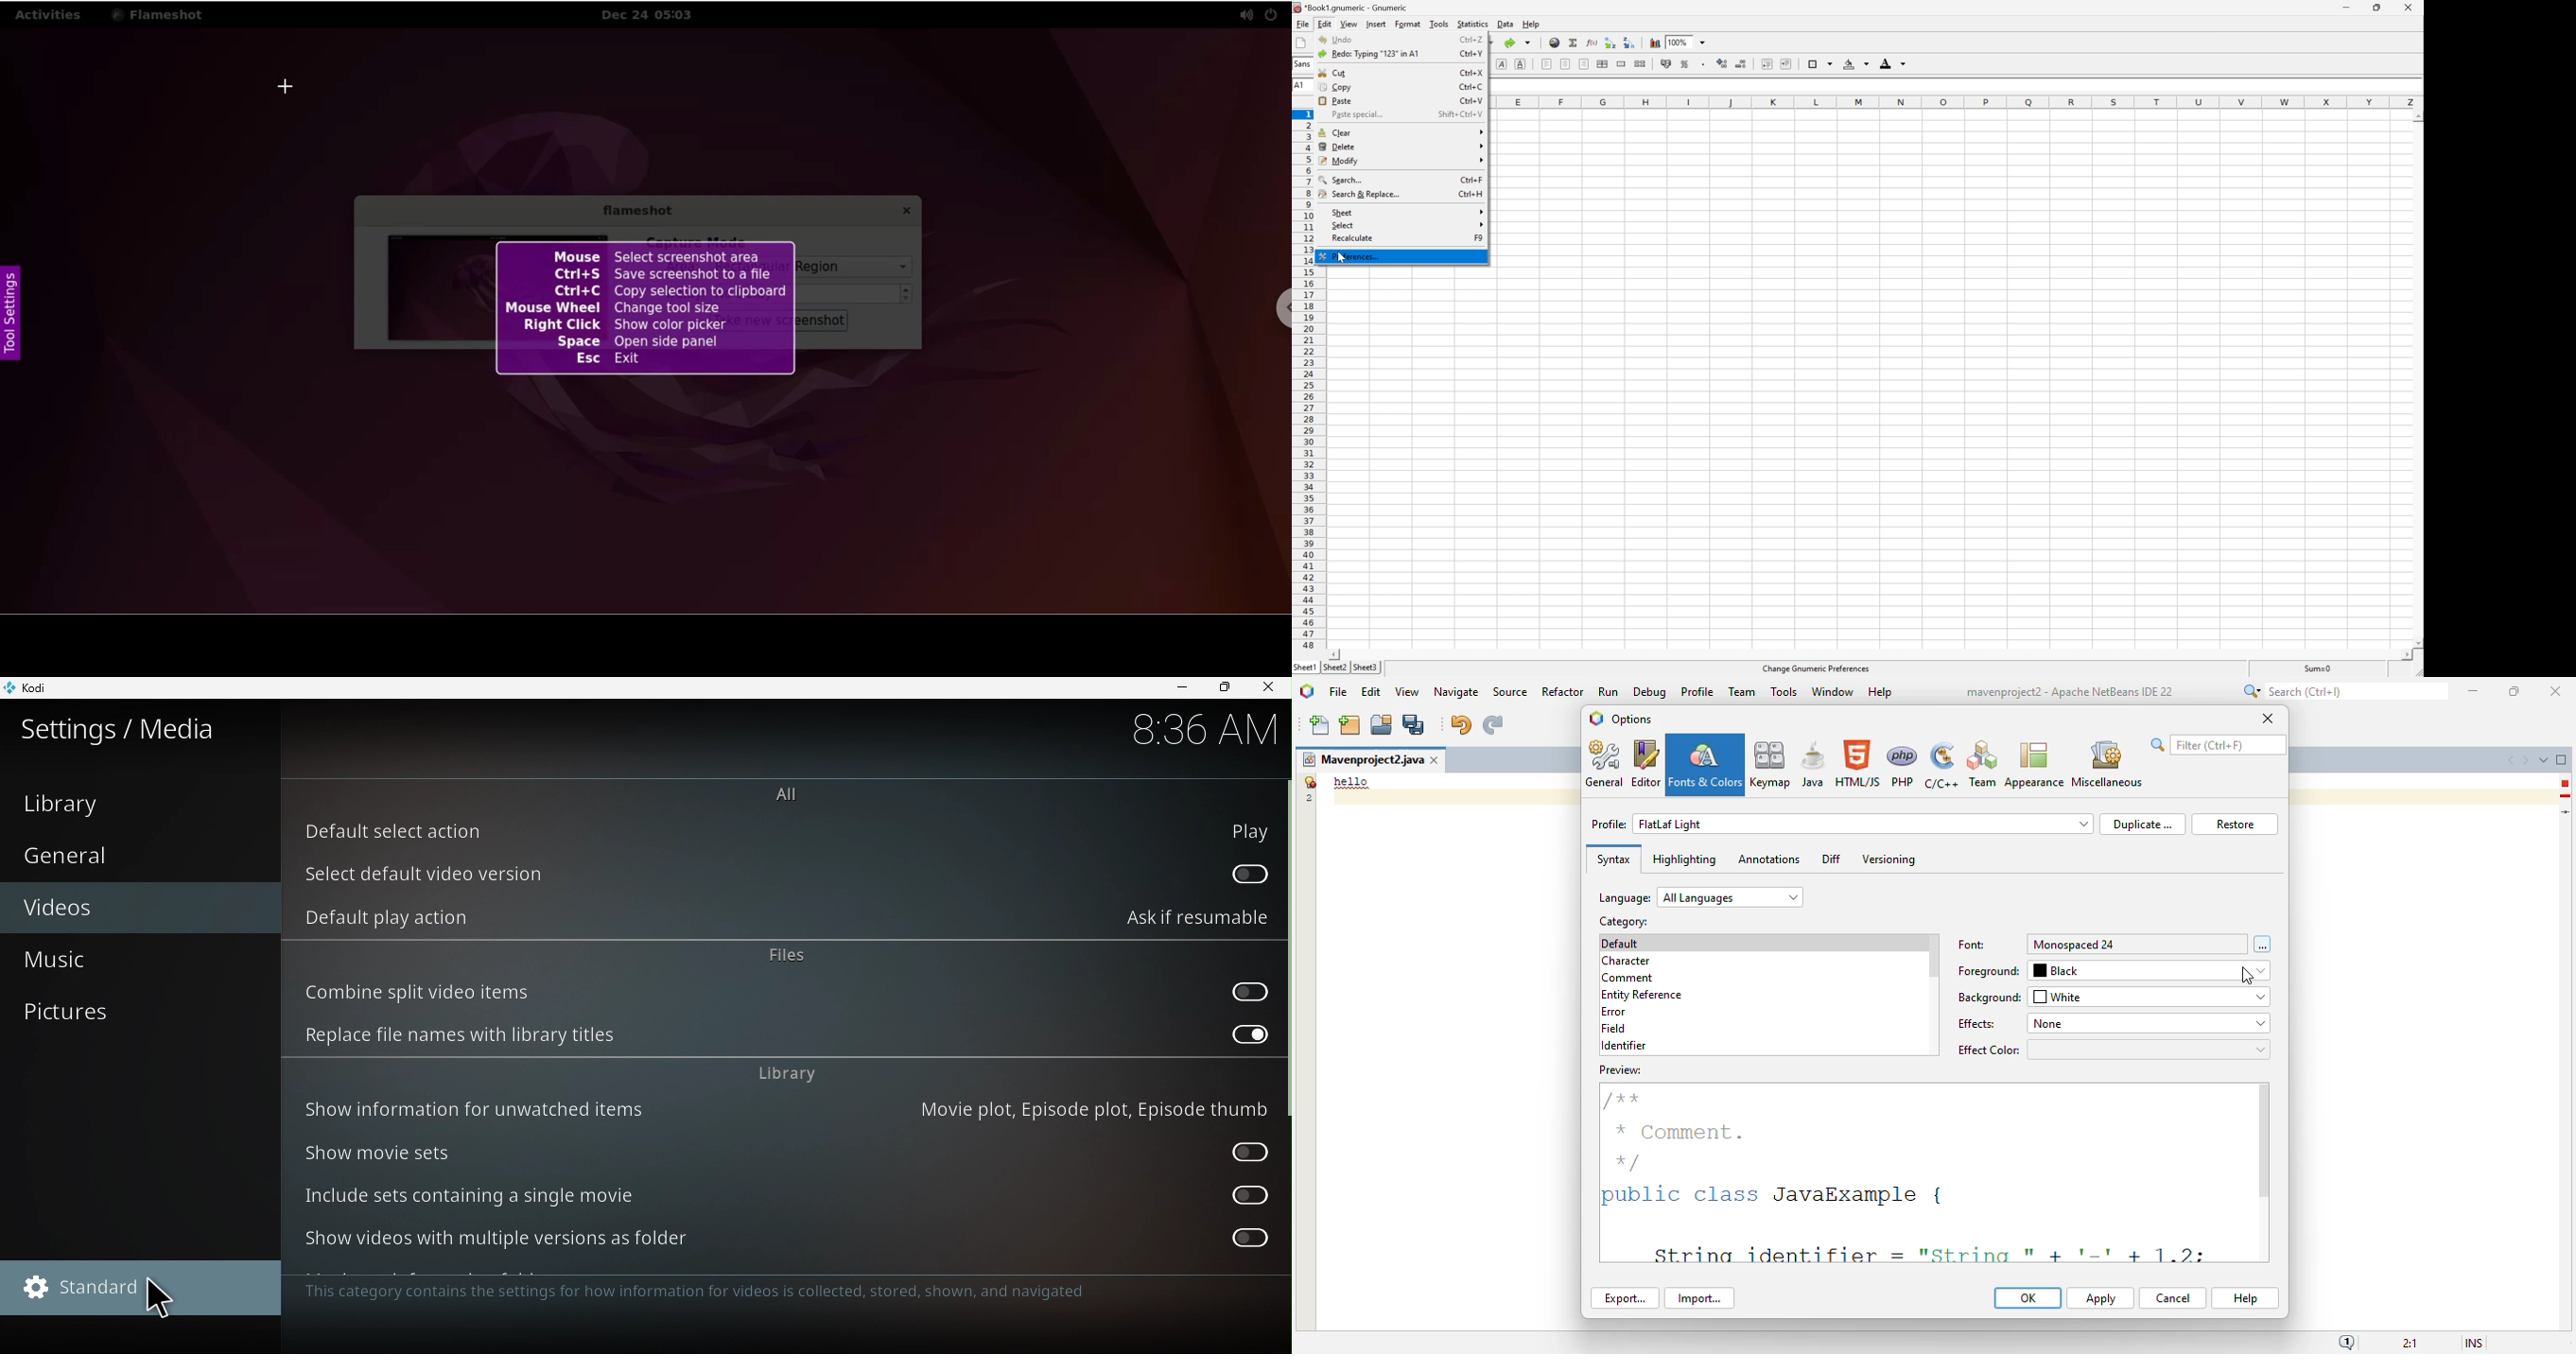 This screenshot has width=2576, height=1372. I want to click on sum=0, so click(2321, 670).